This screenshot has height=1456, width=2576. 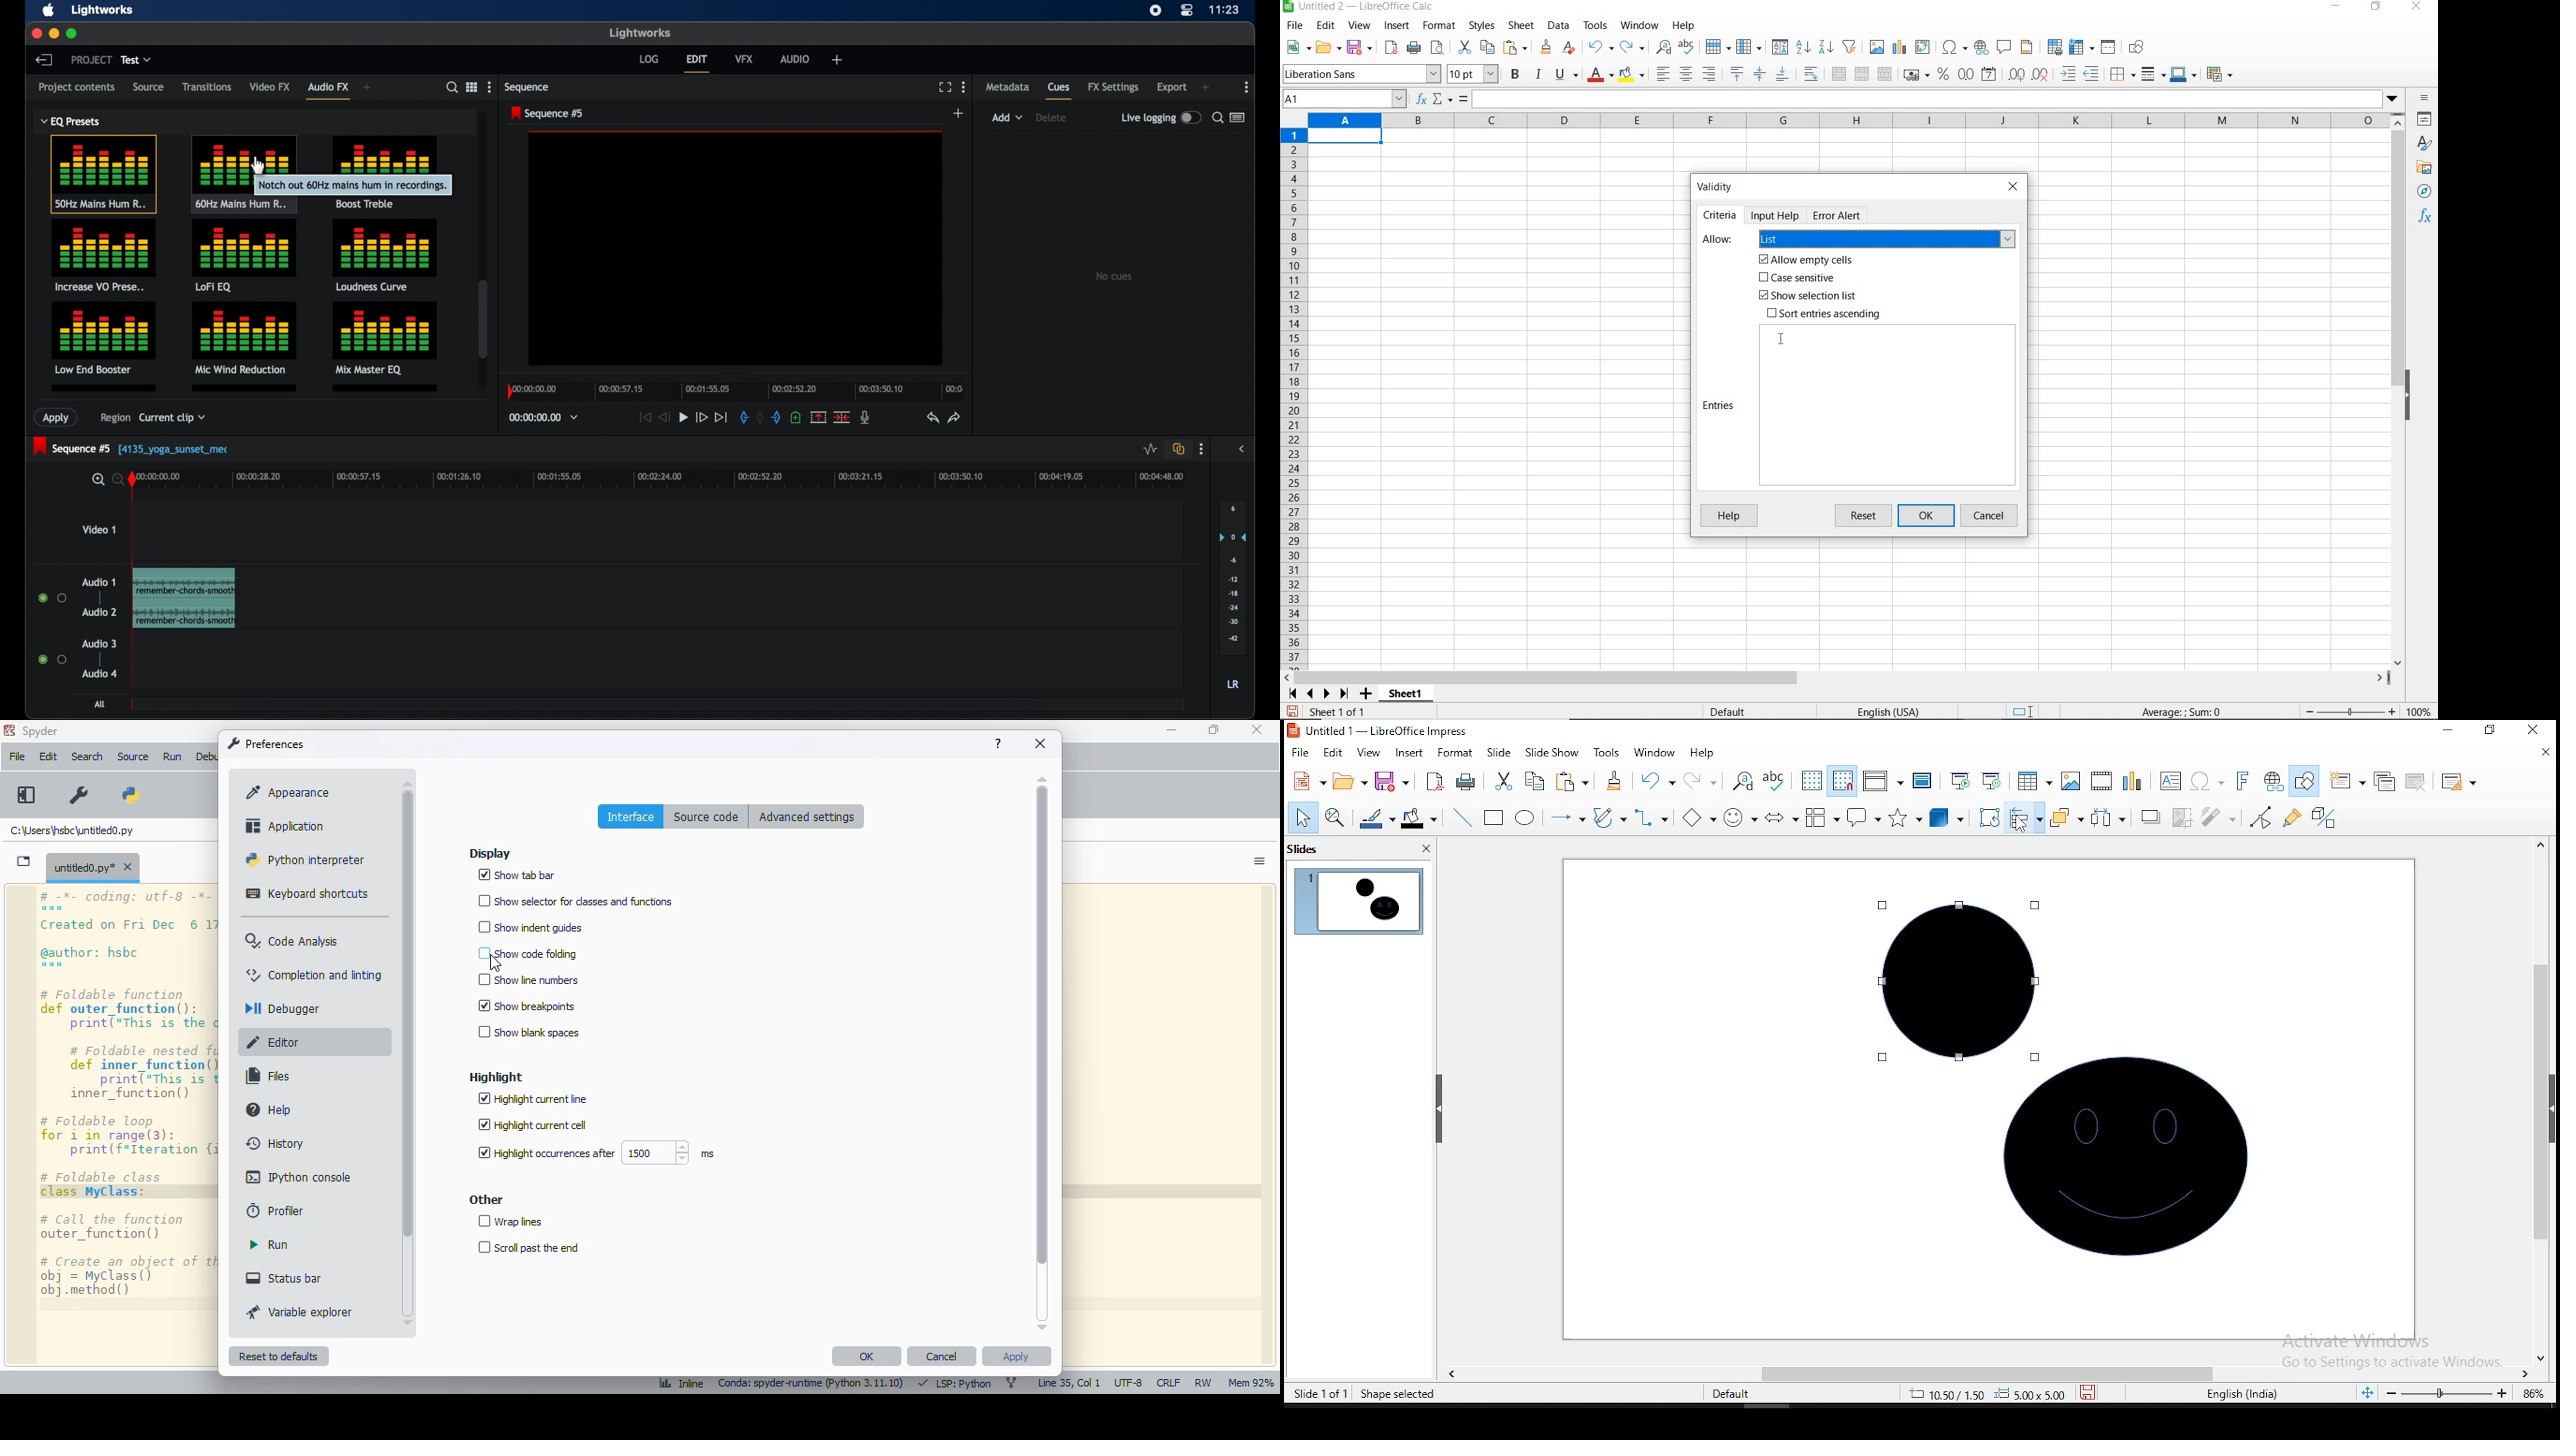 I want to click on vertical scroll bar, so click(x=409, y=1013).